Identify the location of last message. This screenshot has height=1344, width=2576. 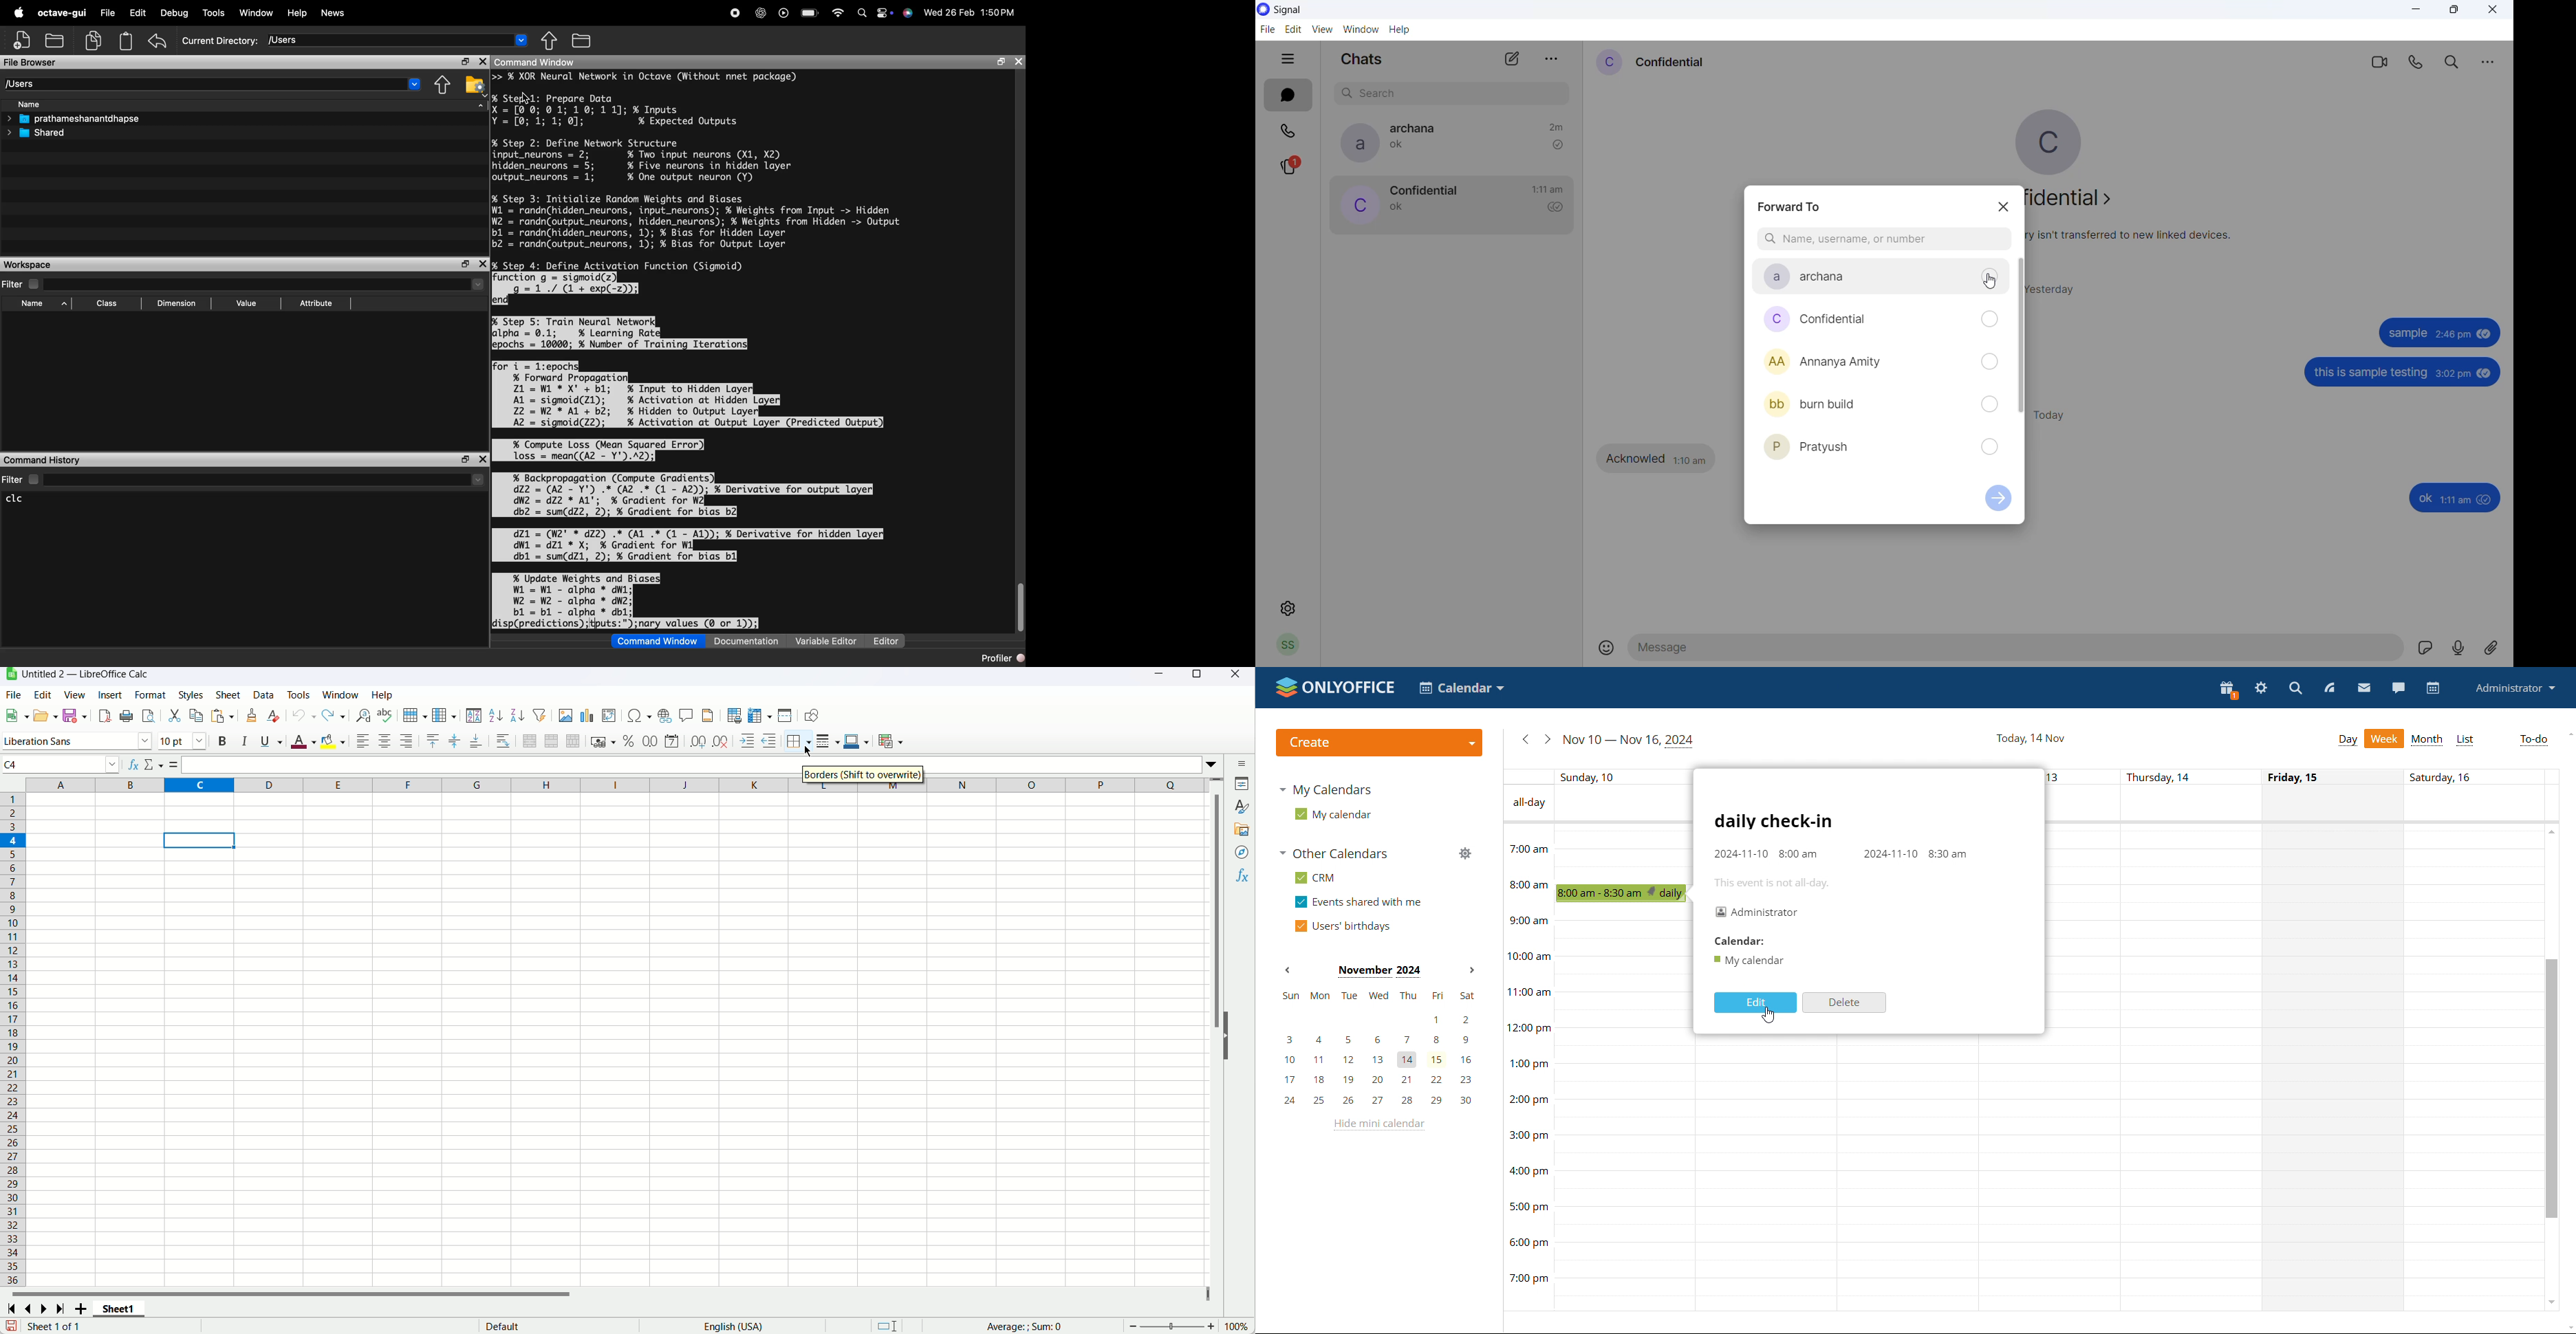
(1398, 208).